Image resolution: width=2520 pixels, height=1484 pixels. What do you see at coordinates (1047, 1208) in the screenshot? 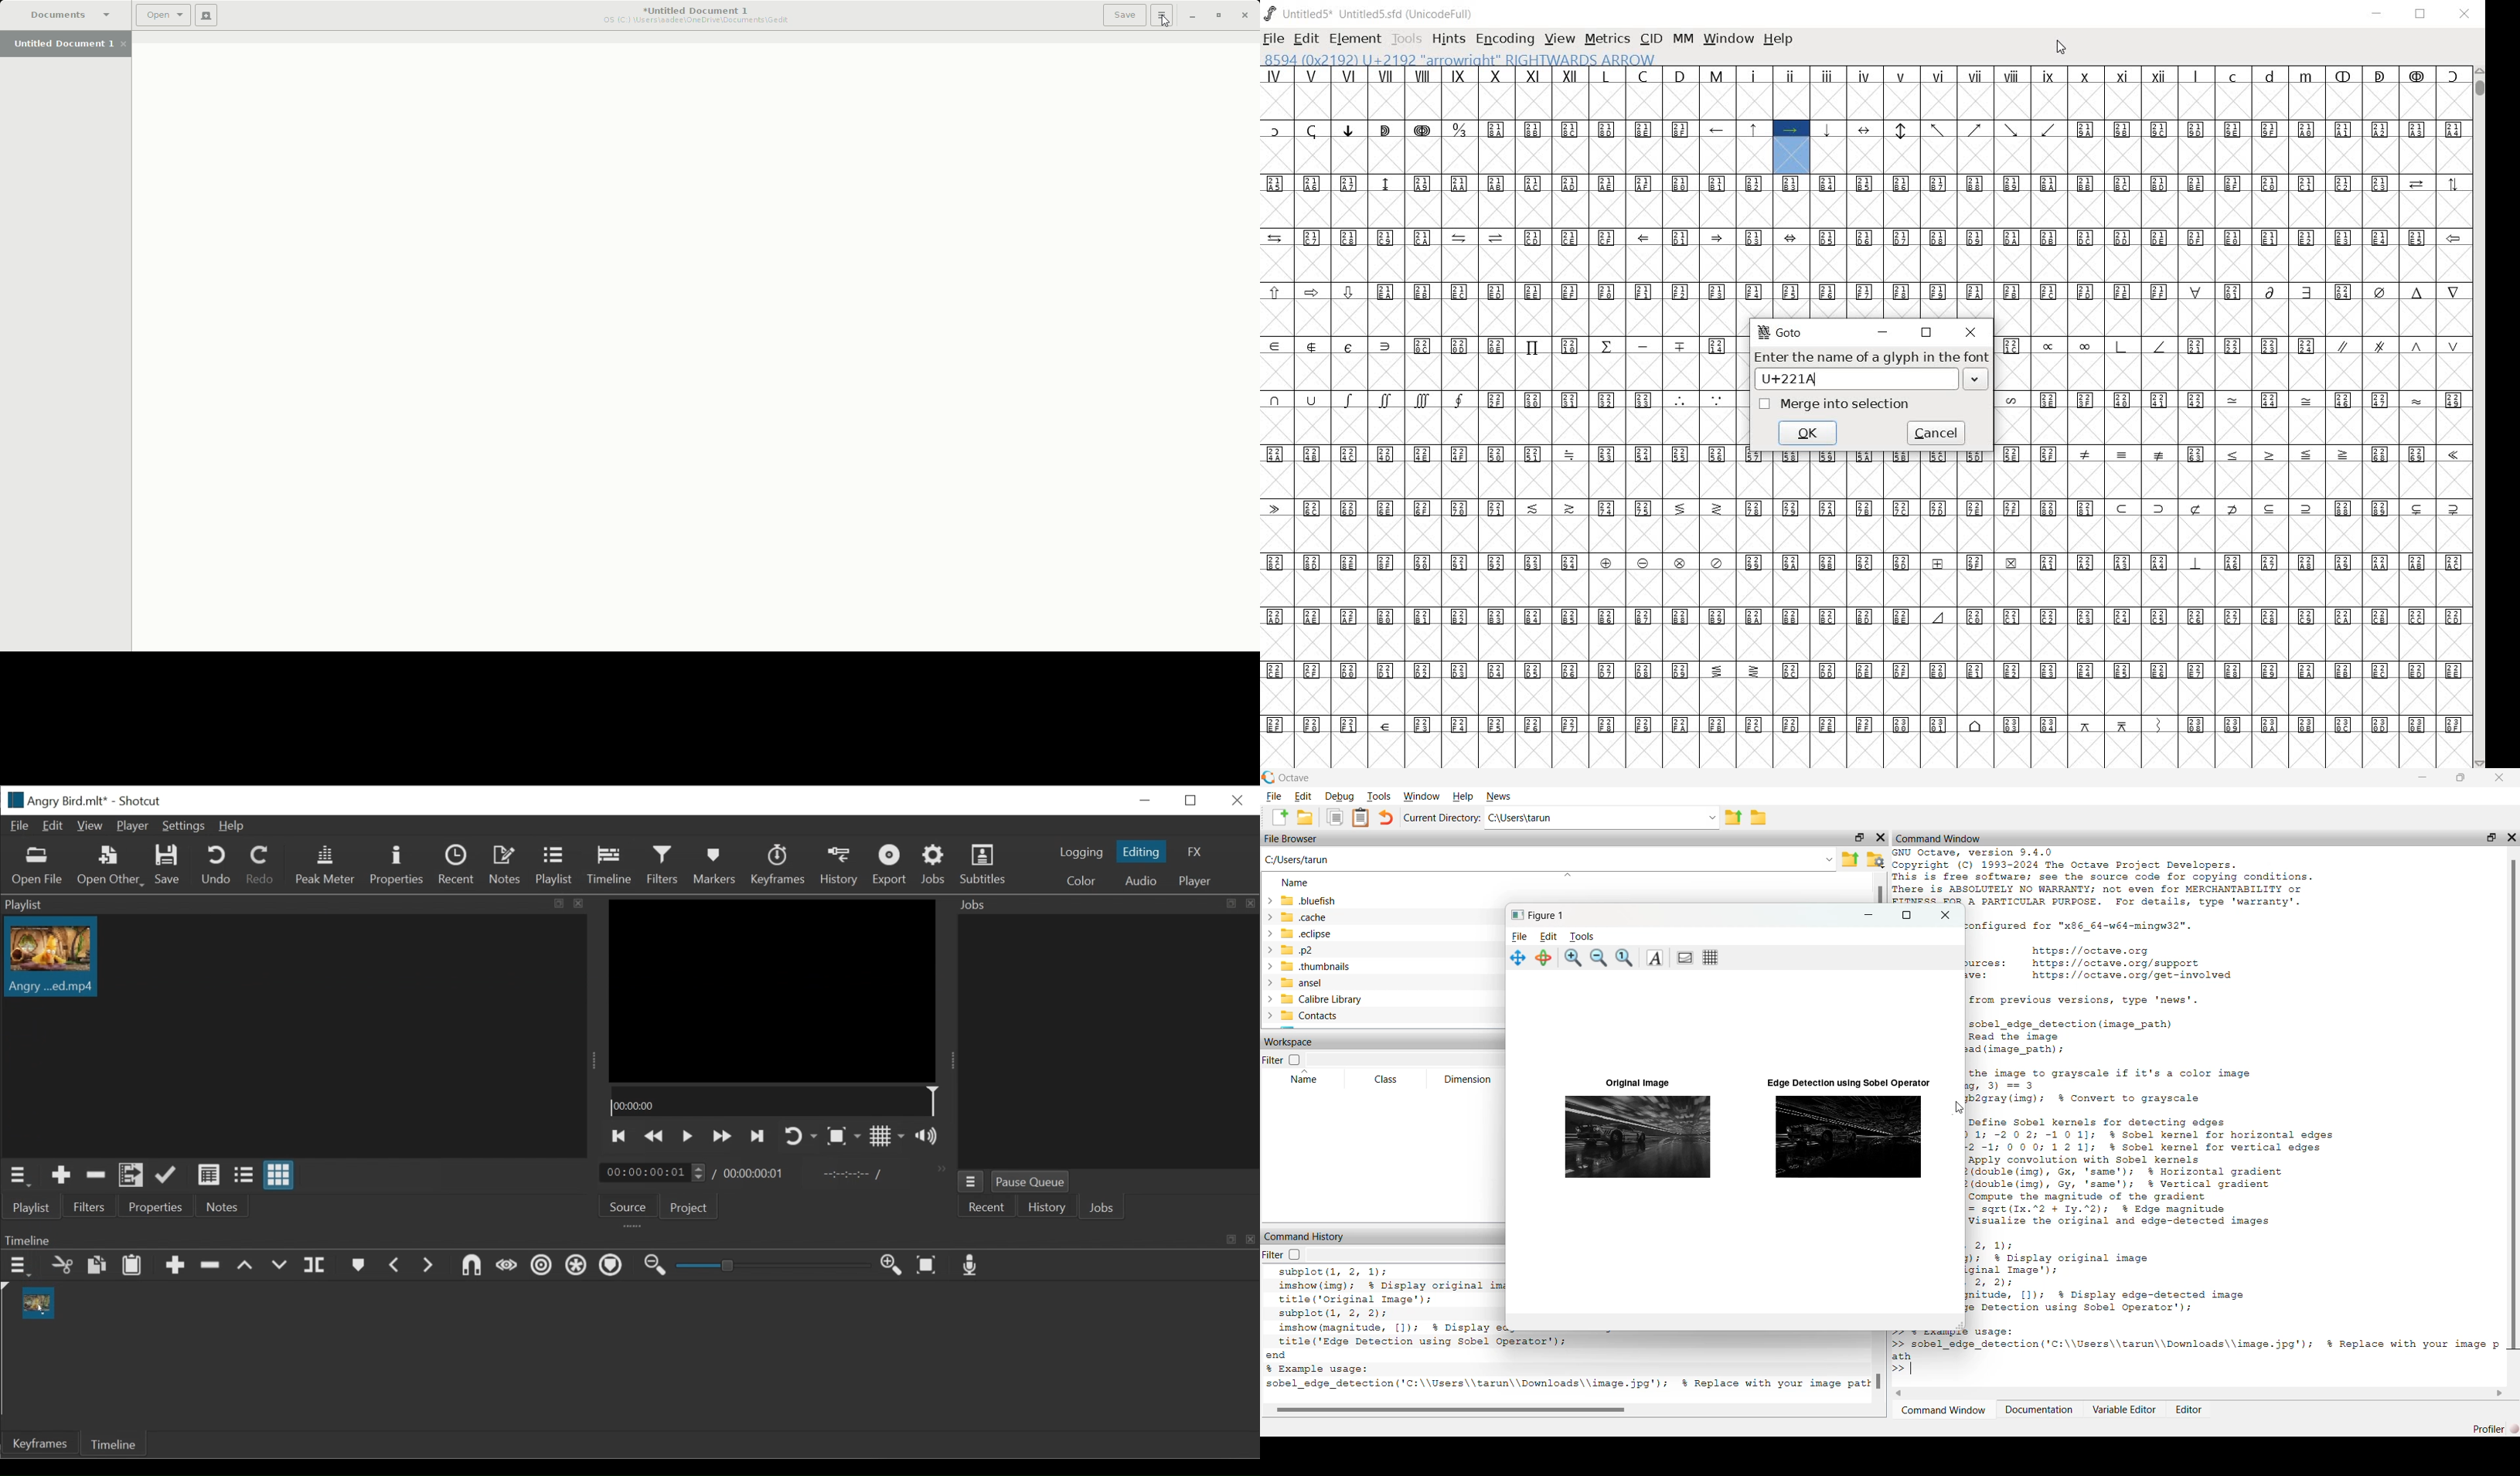
I see `History` at bounding box center [1047, 1208].